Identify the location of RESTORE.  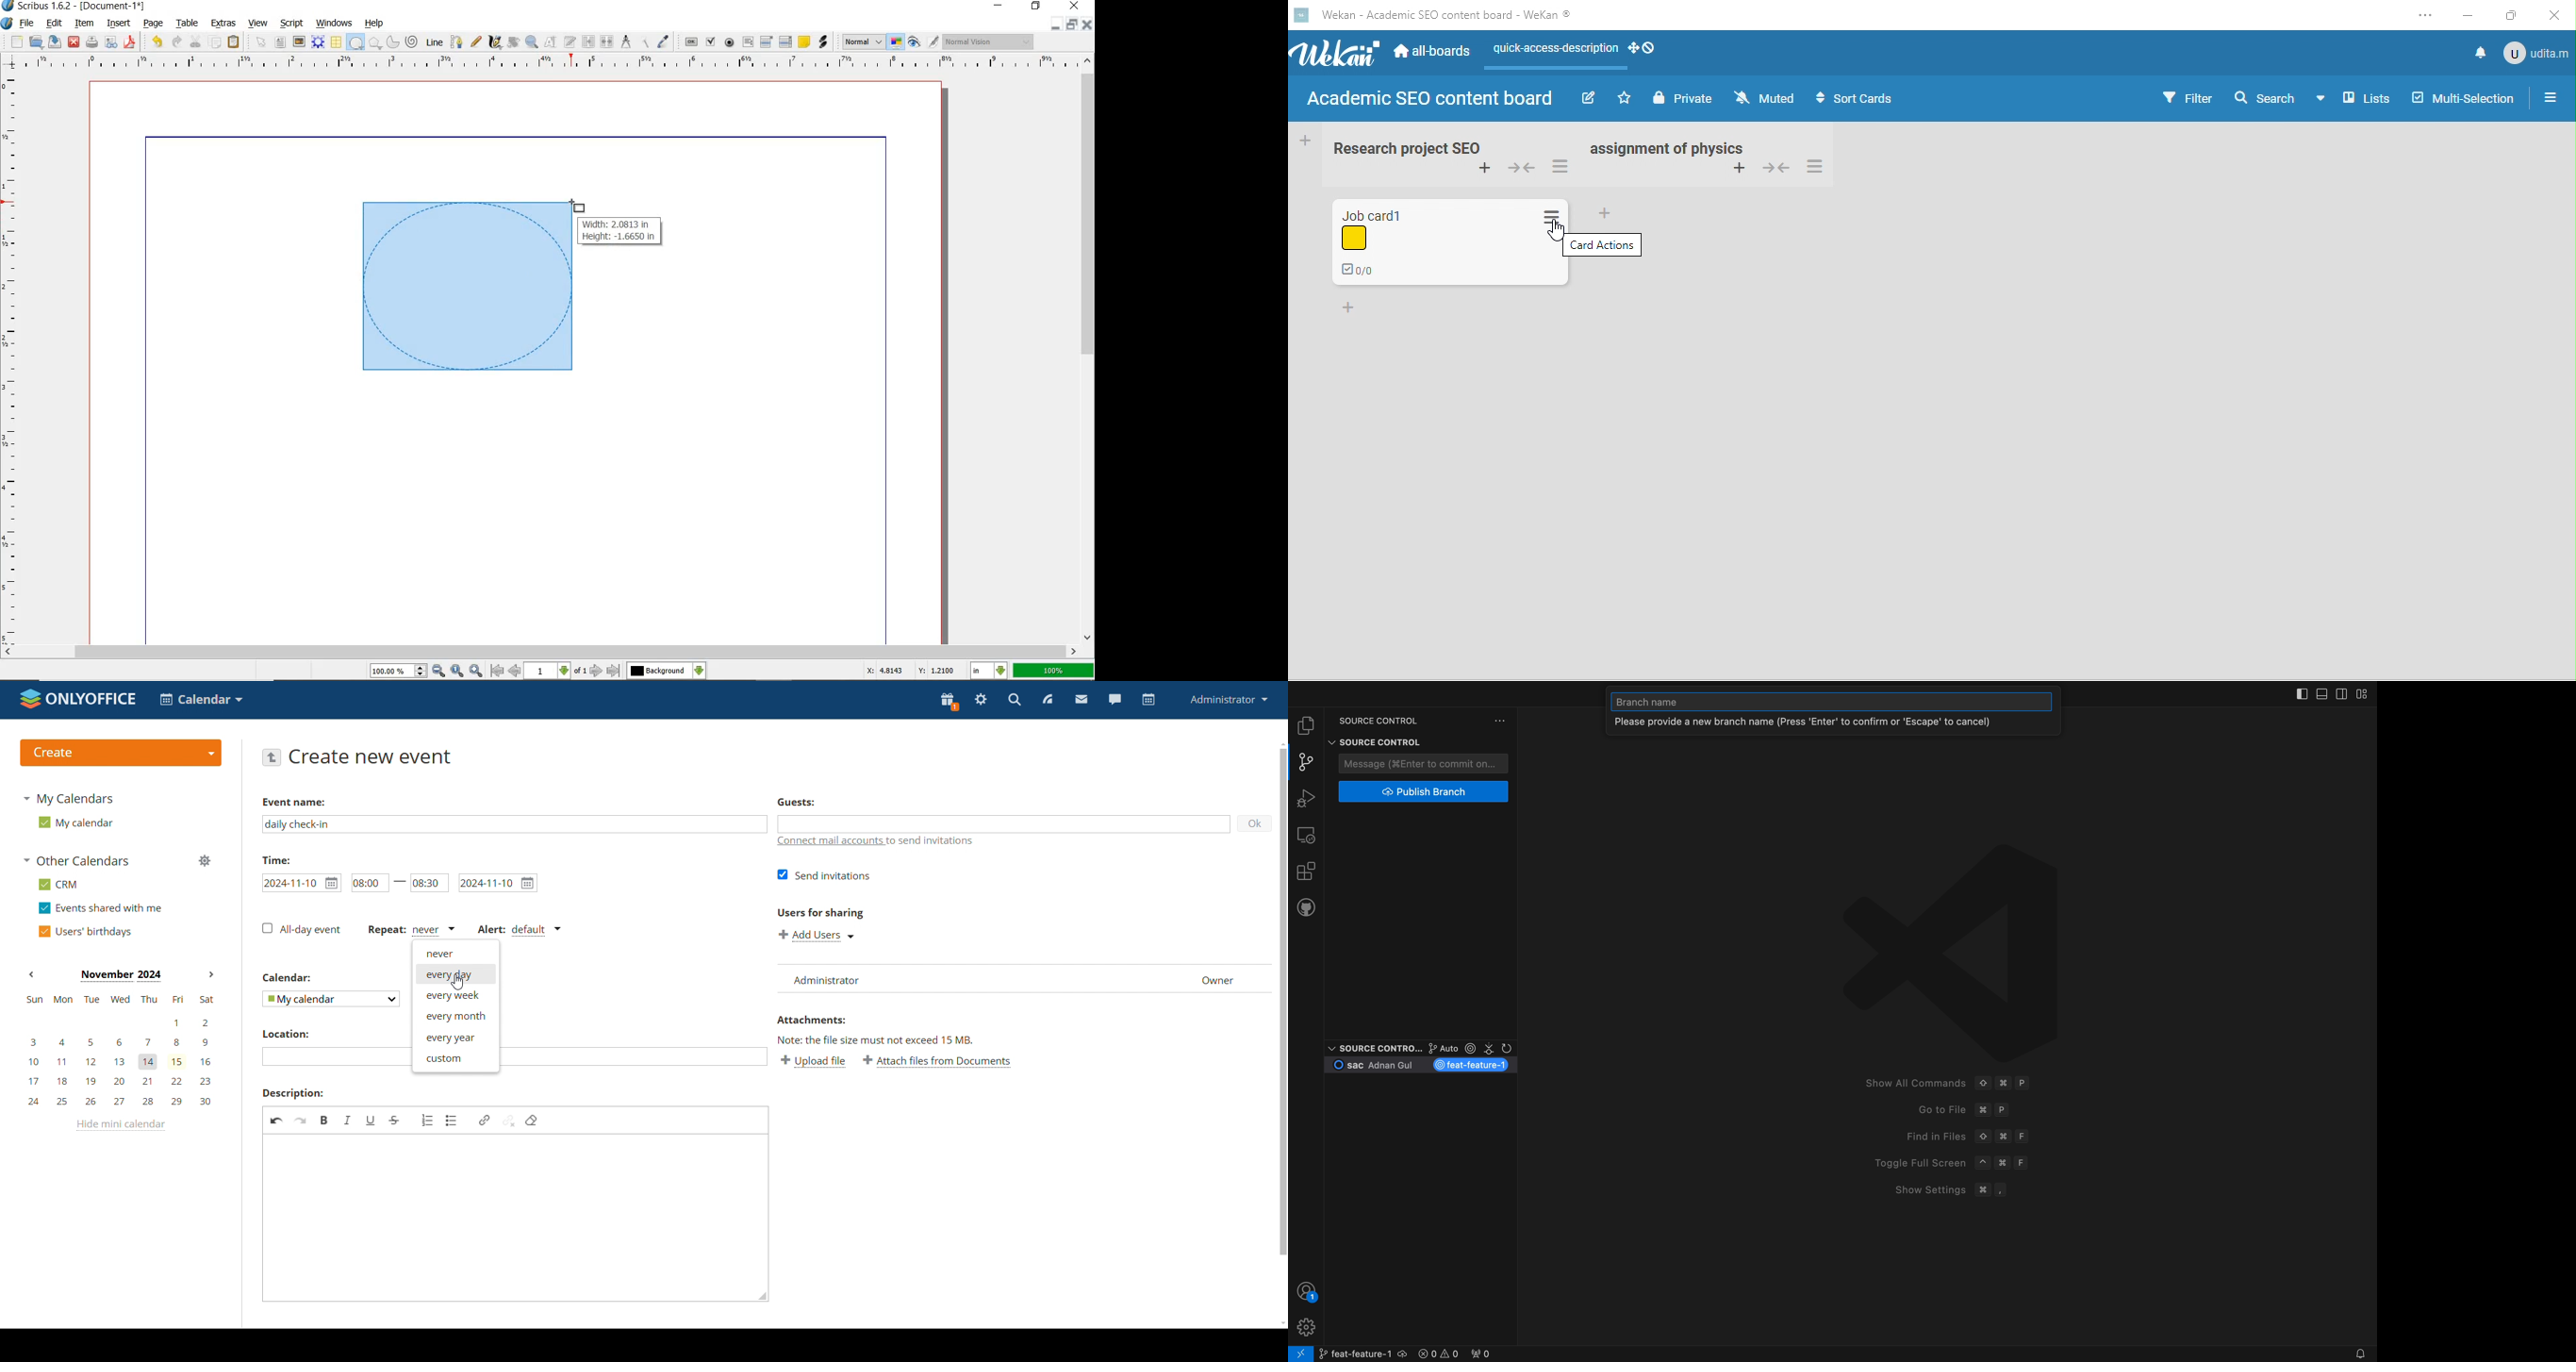
(1073, 25).